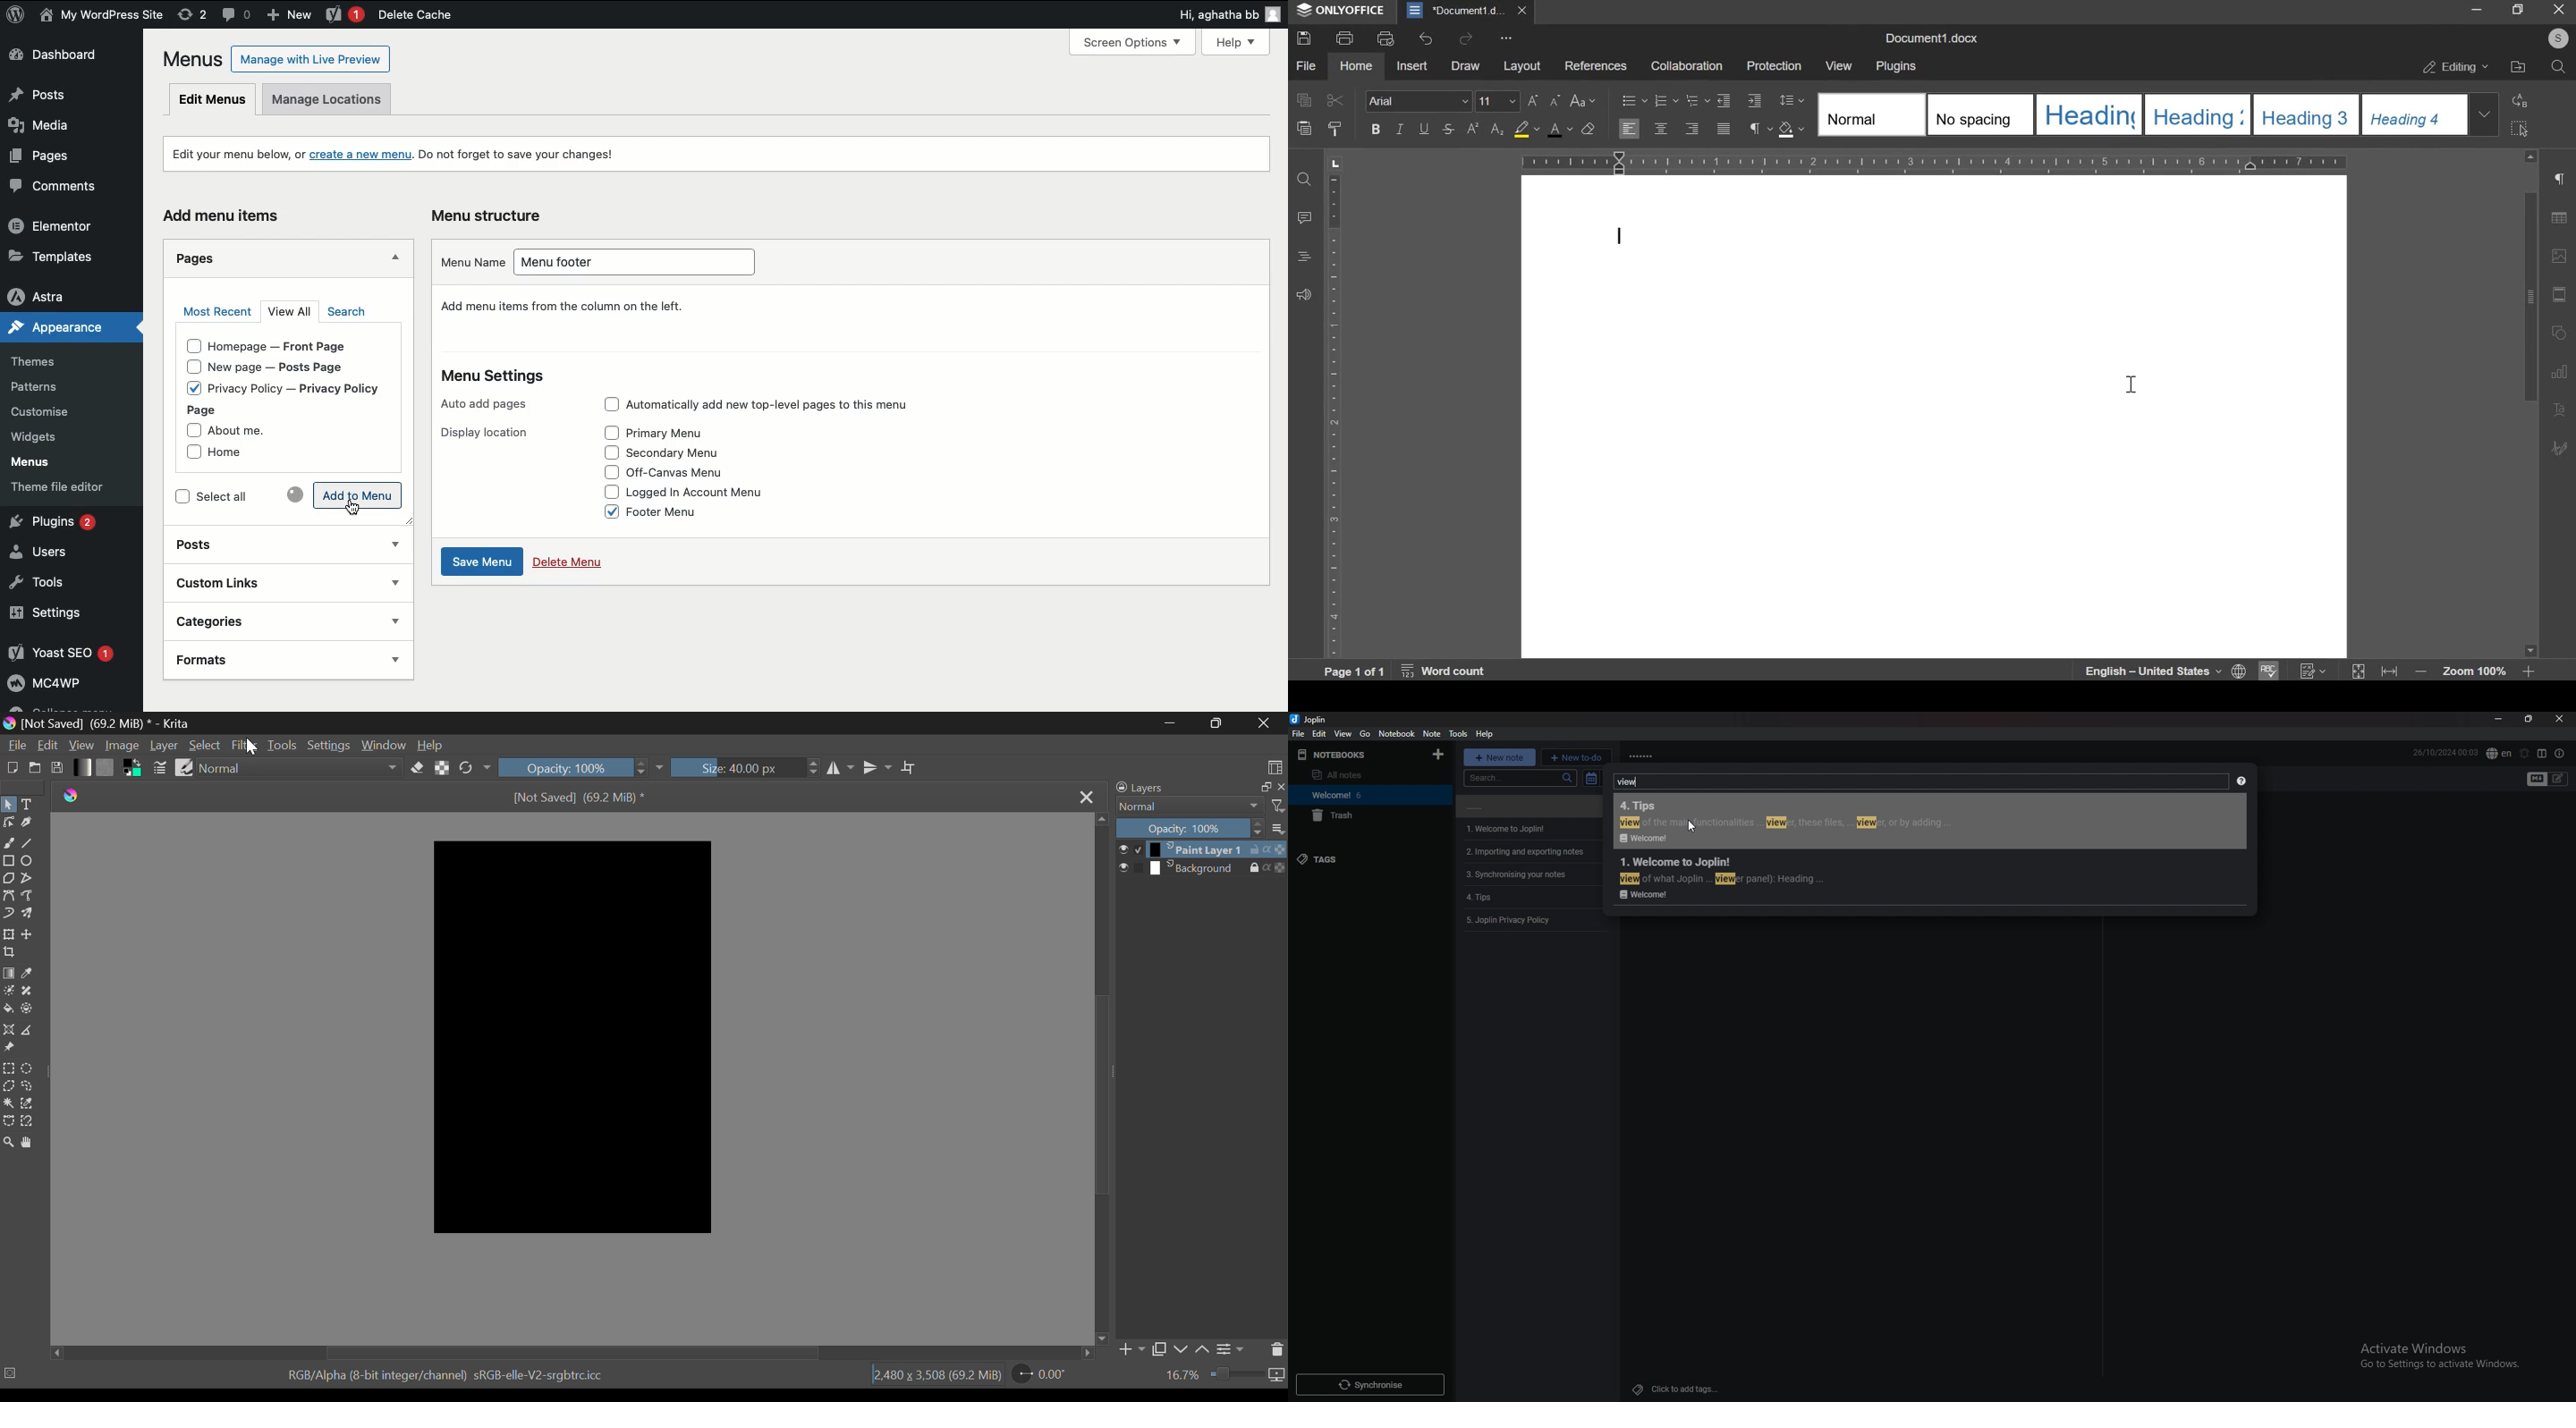 The width and height of the screenshot is (2576, 1428). What do you see at coordinates (102, 16) in the screenshot?
I see `User` at bounding box center [102, 16].